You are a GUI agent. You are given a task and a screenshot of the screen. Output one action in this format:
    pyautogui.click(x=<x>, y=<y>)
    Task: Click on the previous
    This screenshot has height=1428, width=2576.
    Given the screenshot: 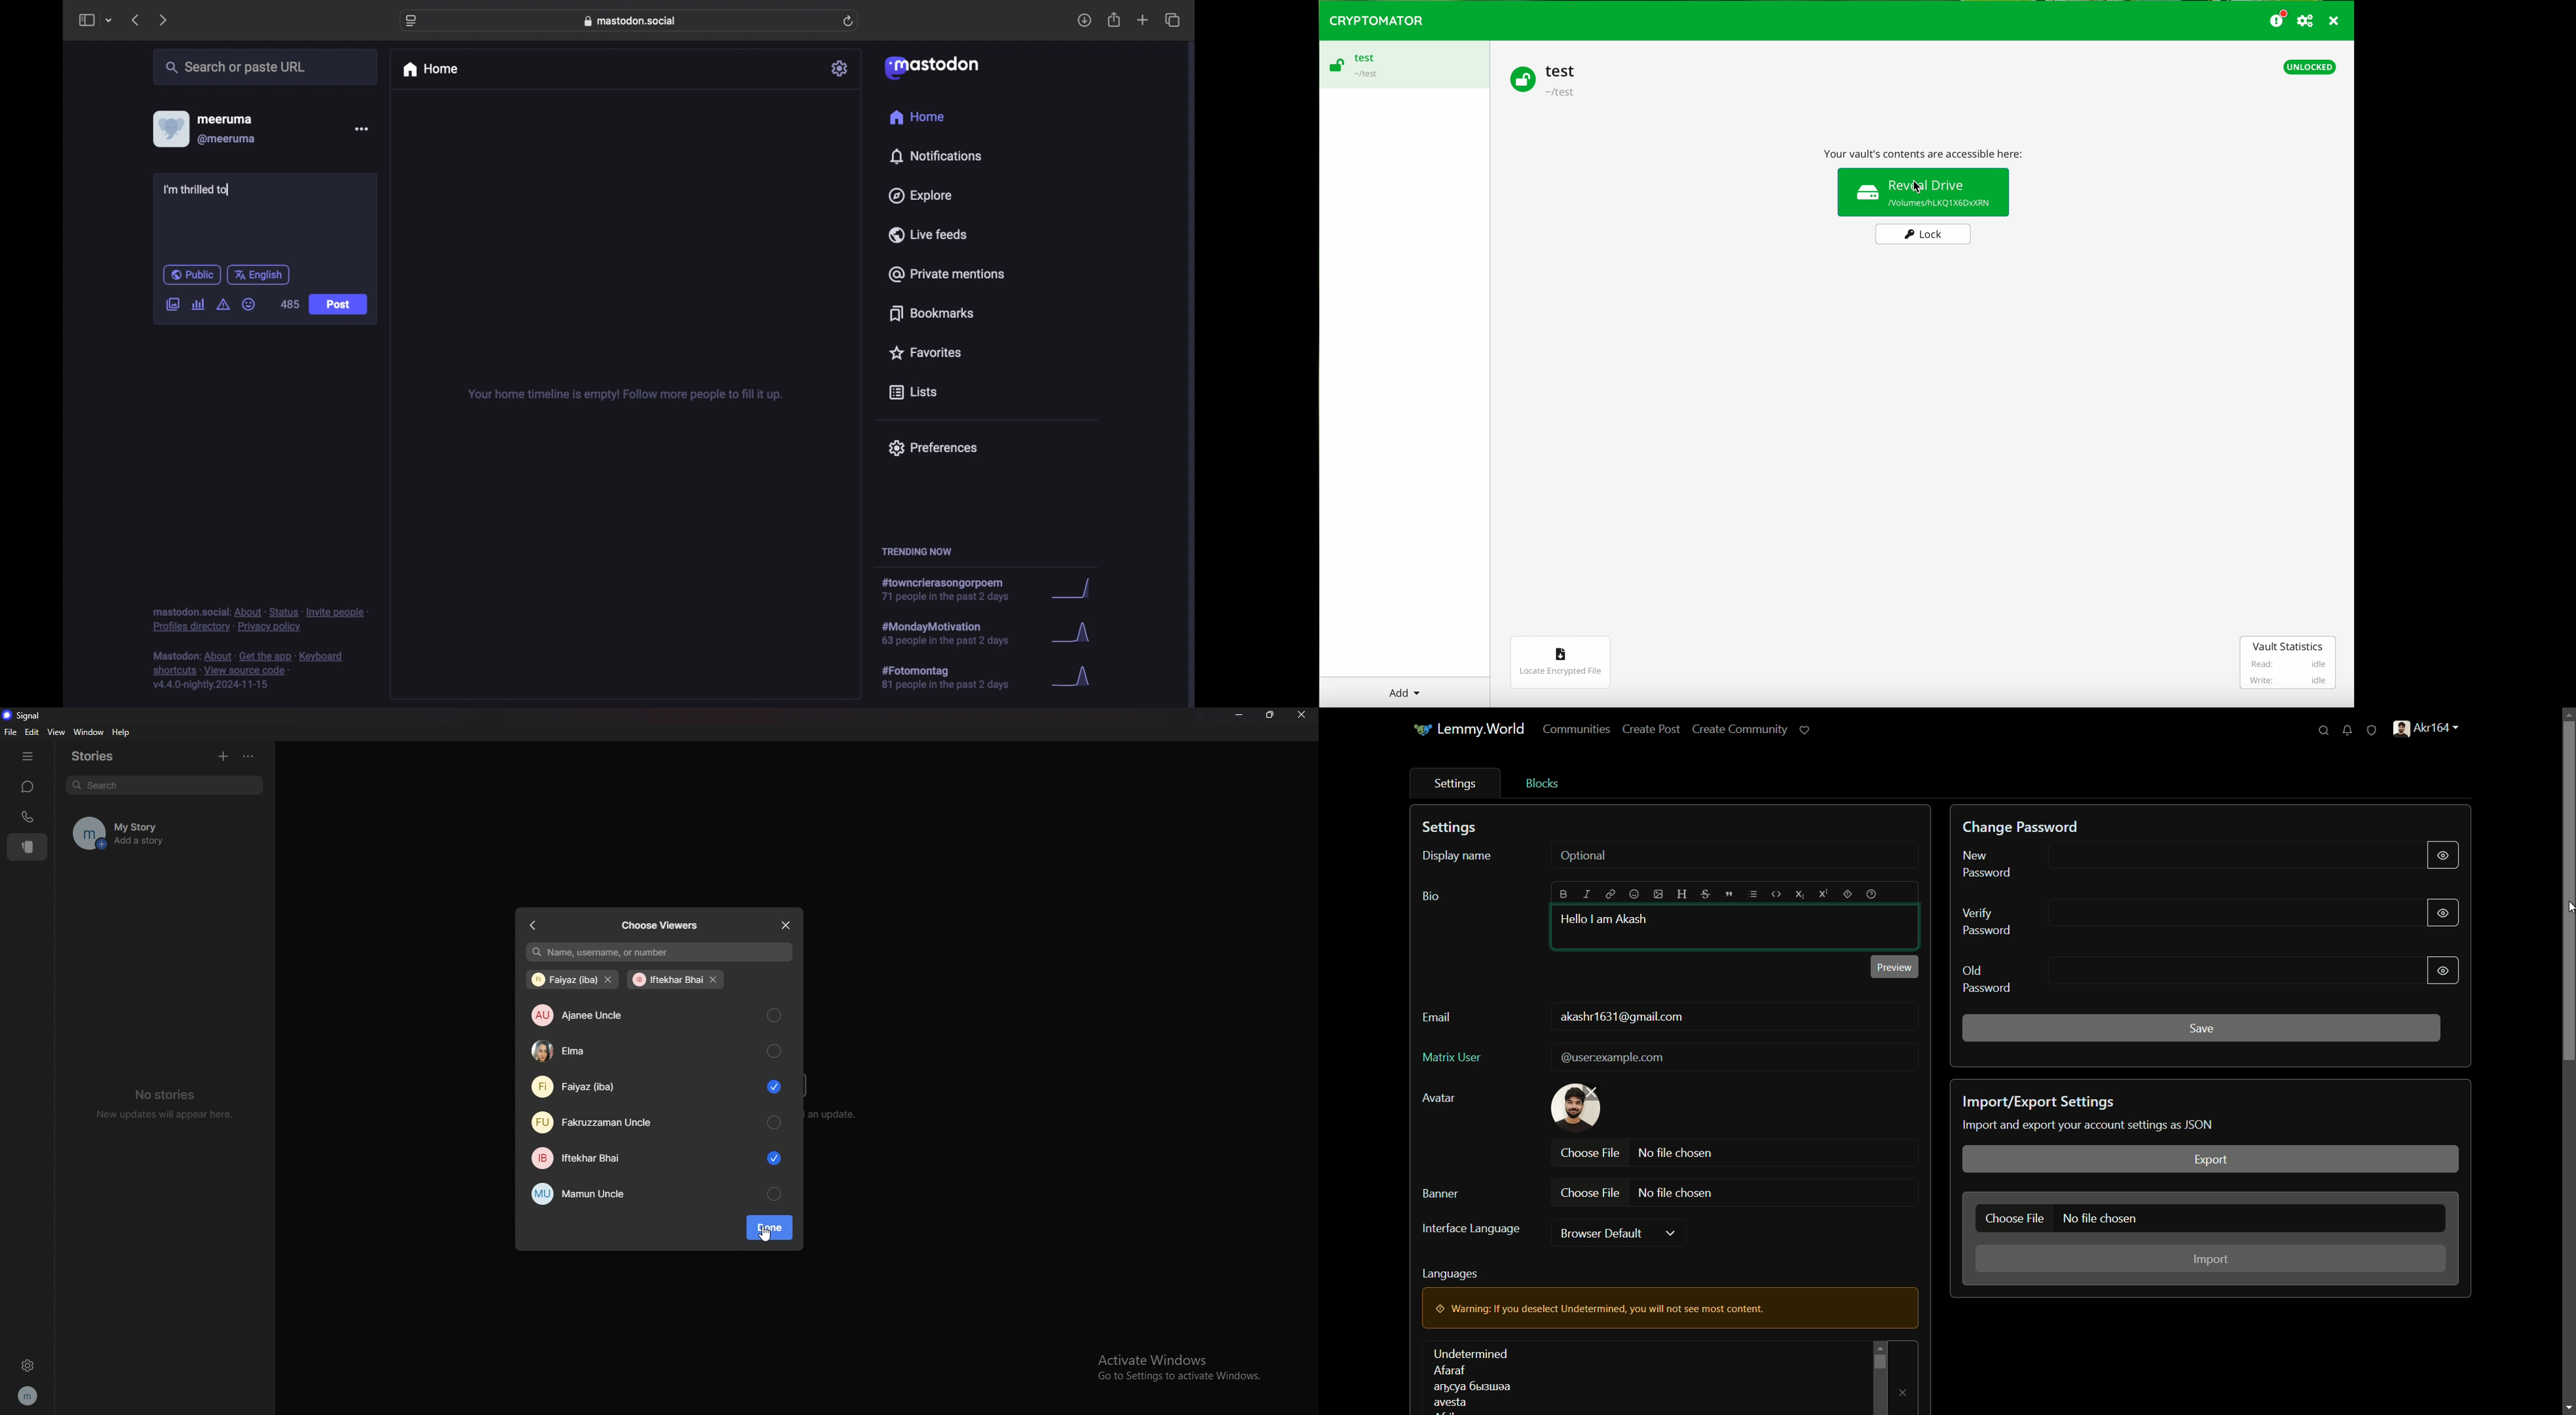 What is the action you would take?
    pyautogui.click(x=135, y=20)
    